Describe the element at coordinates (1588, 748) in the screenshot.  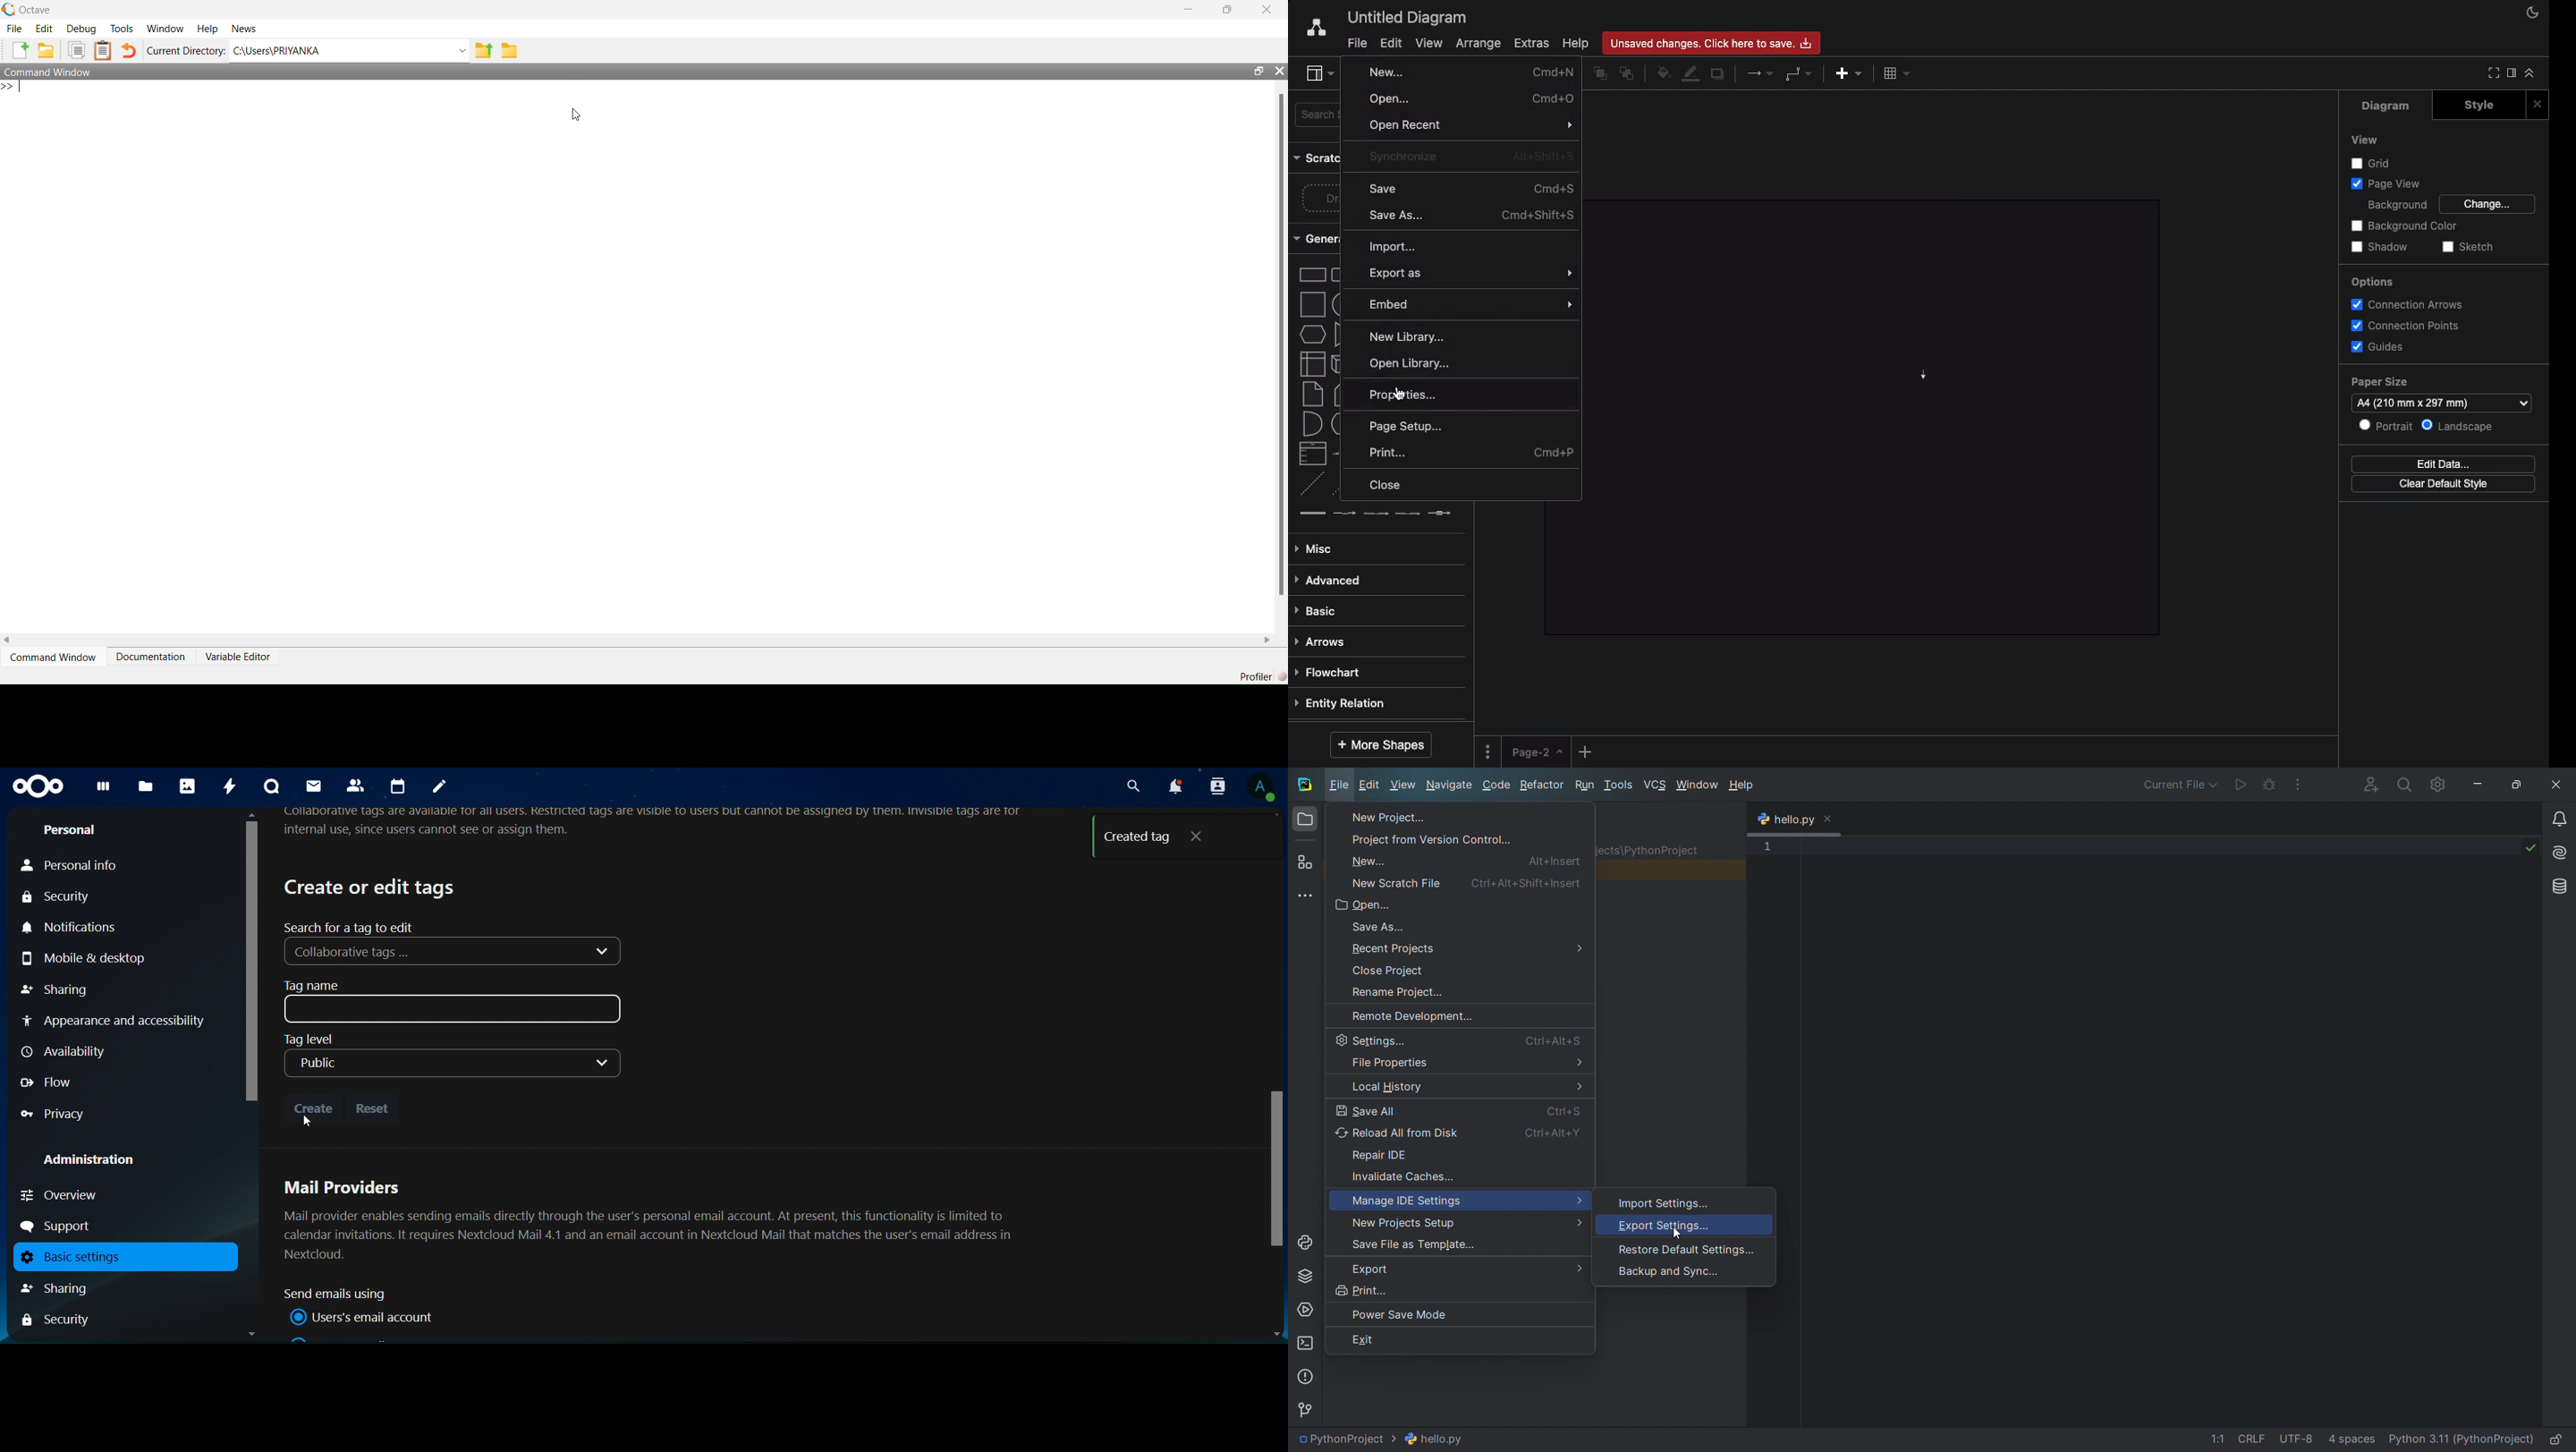
I see `Add` at that location.